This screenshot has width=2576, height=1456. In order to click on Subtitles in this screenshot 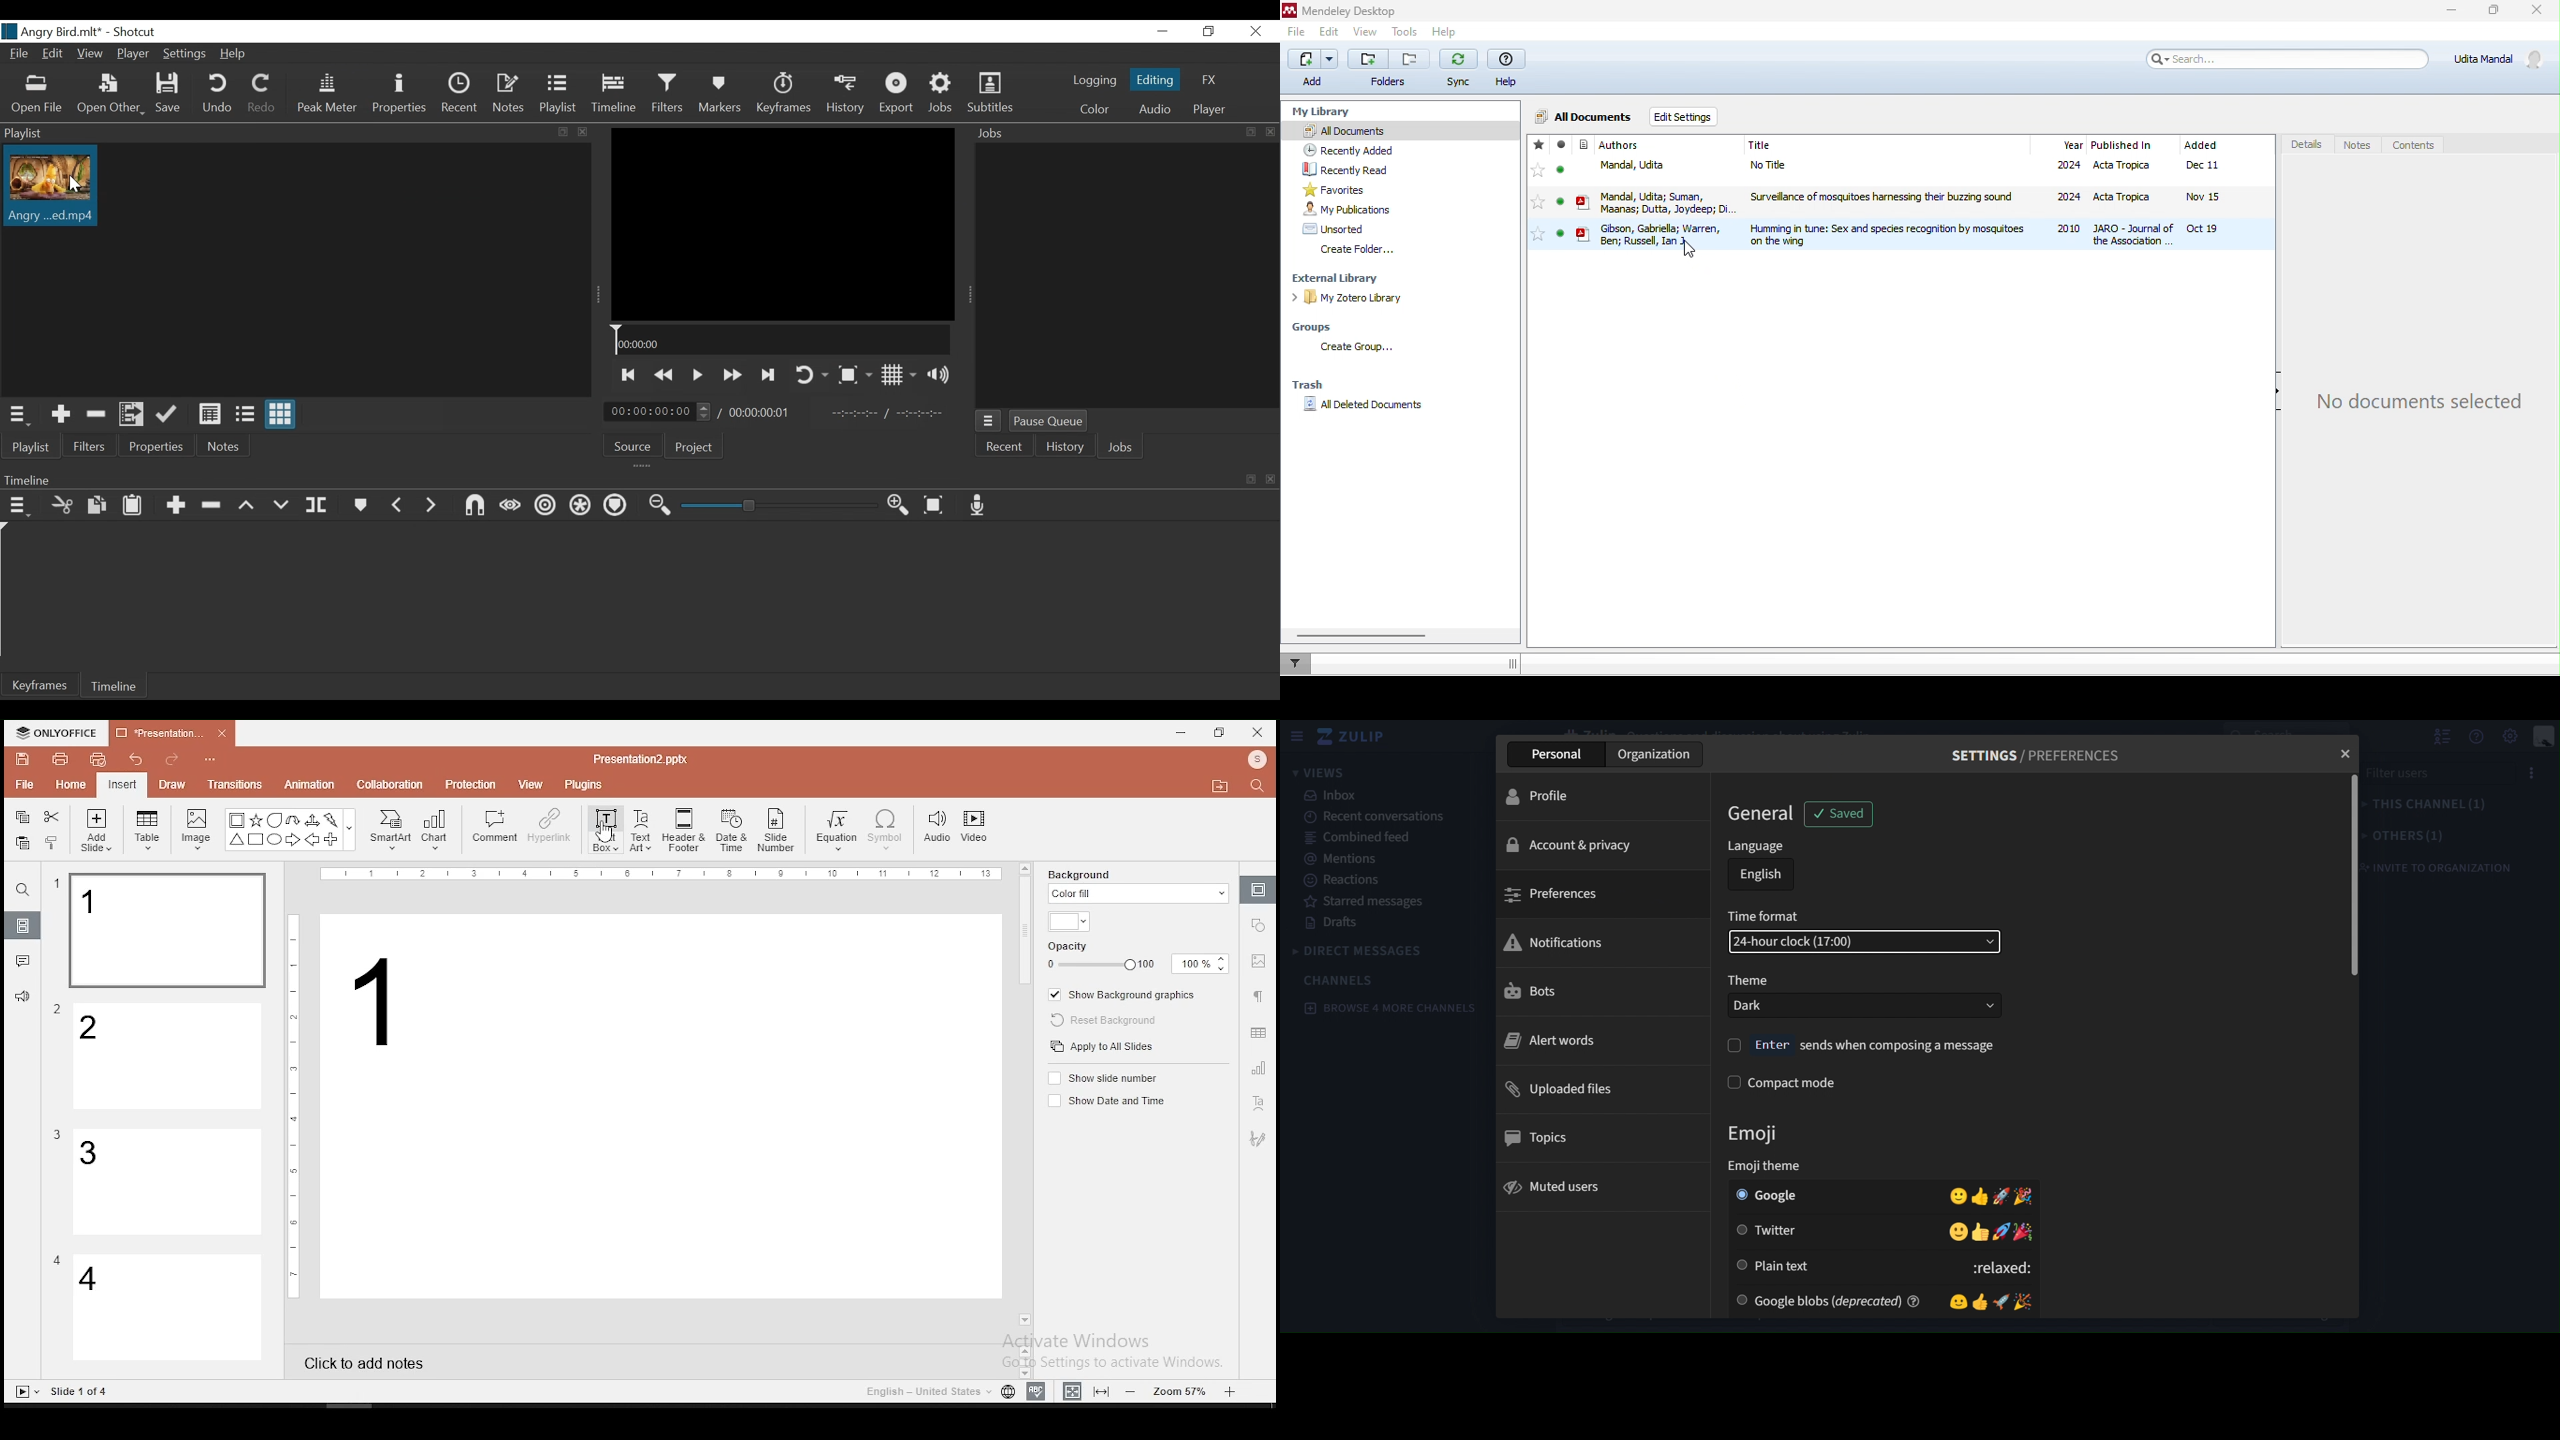, I will do `click(990, 93)`.